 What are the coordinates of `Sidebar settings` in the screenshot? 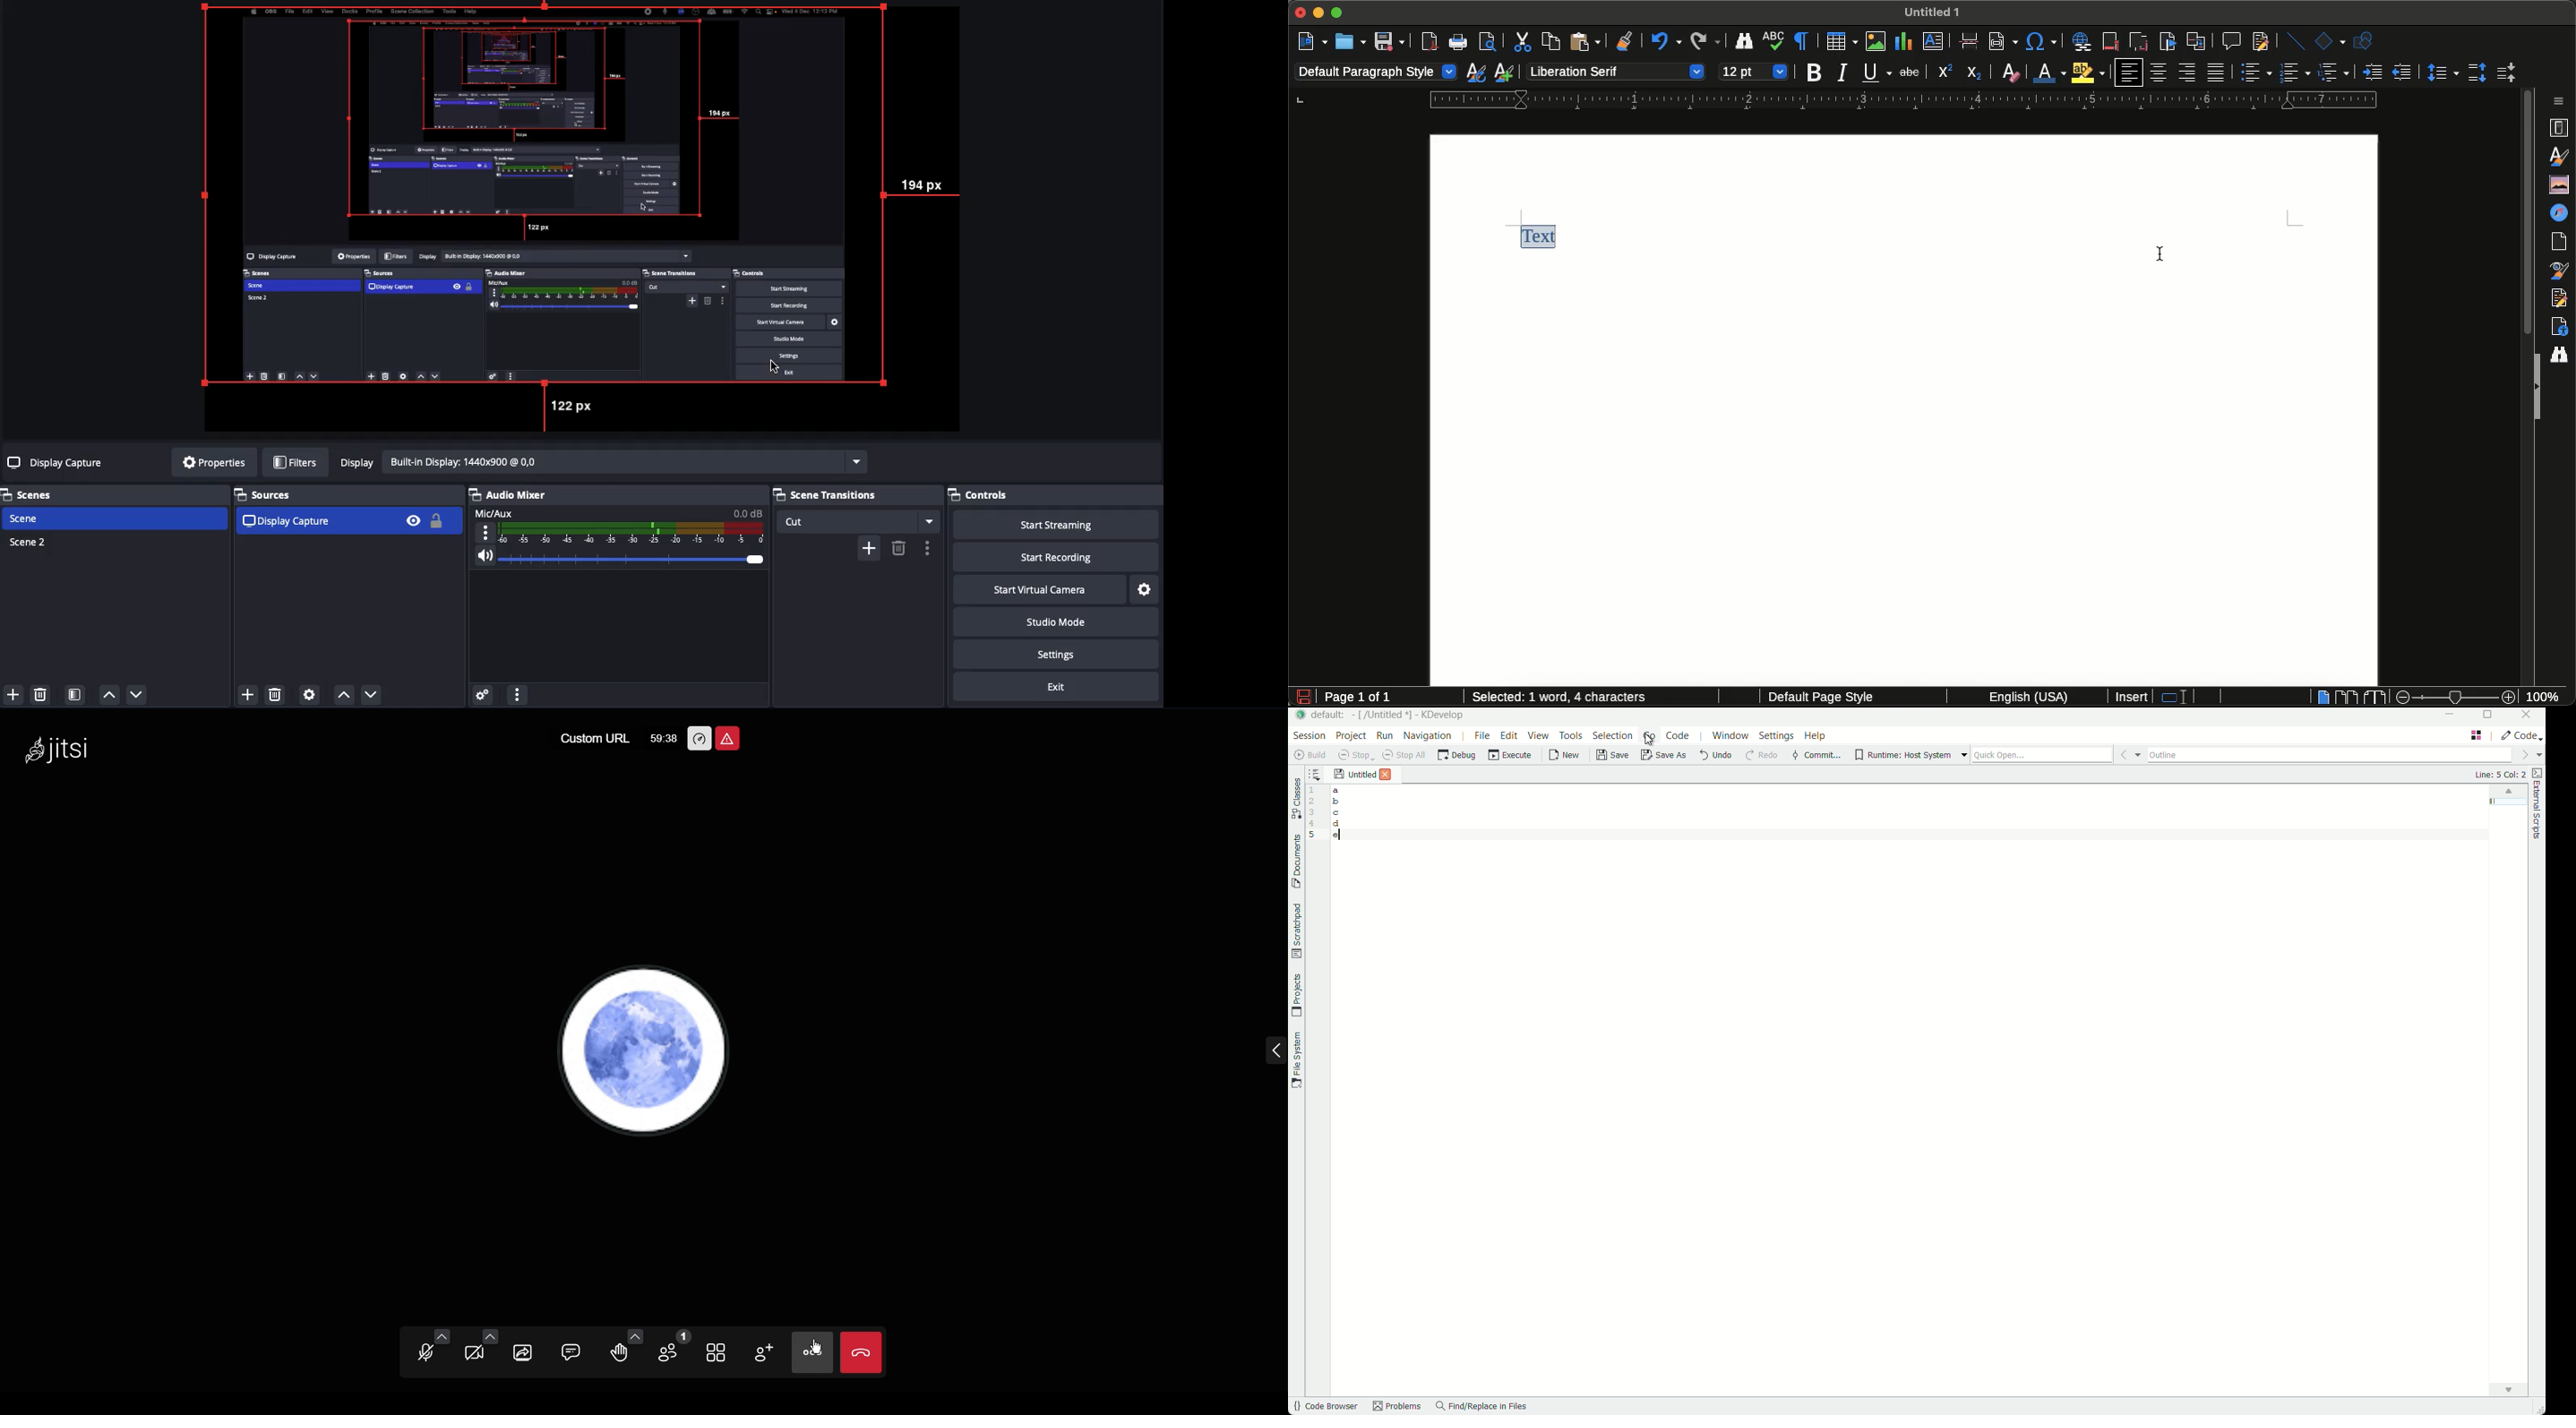 It's located at (2563, 100).